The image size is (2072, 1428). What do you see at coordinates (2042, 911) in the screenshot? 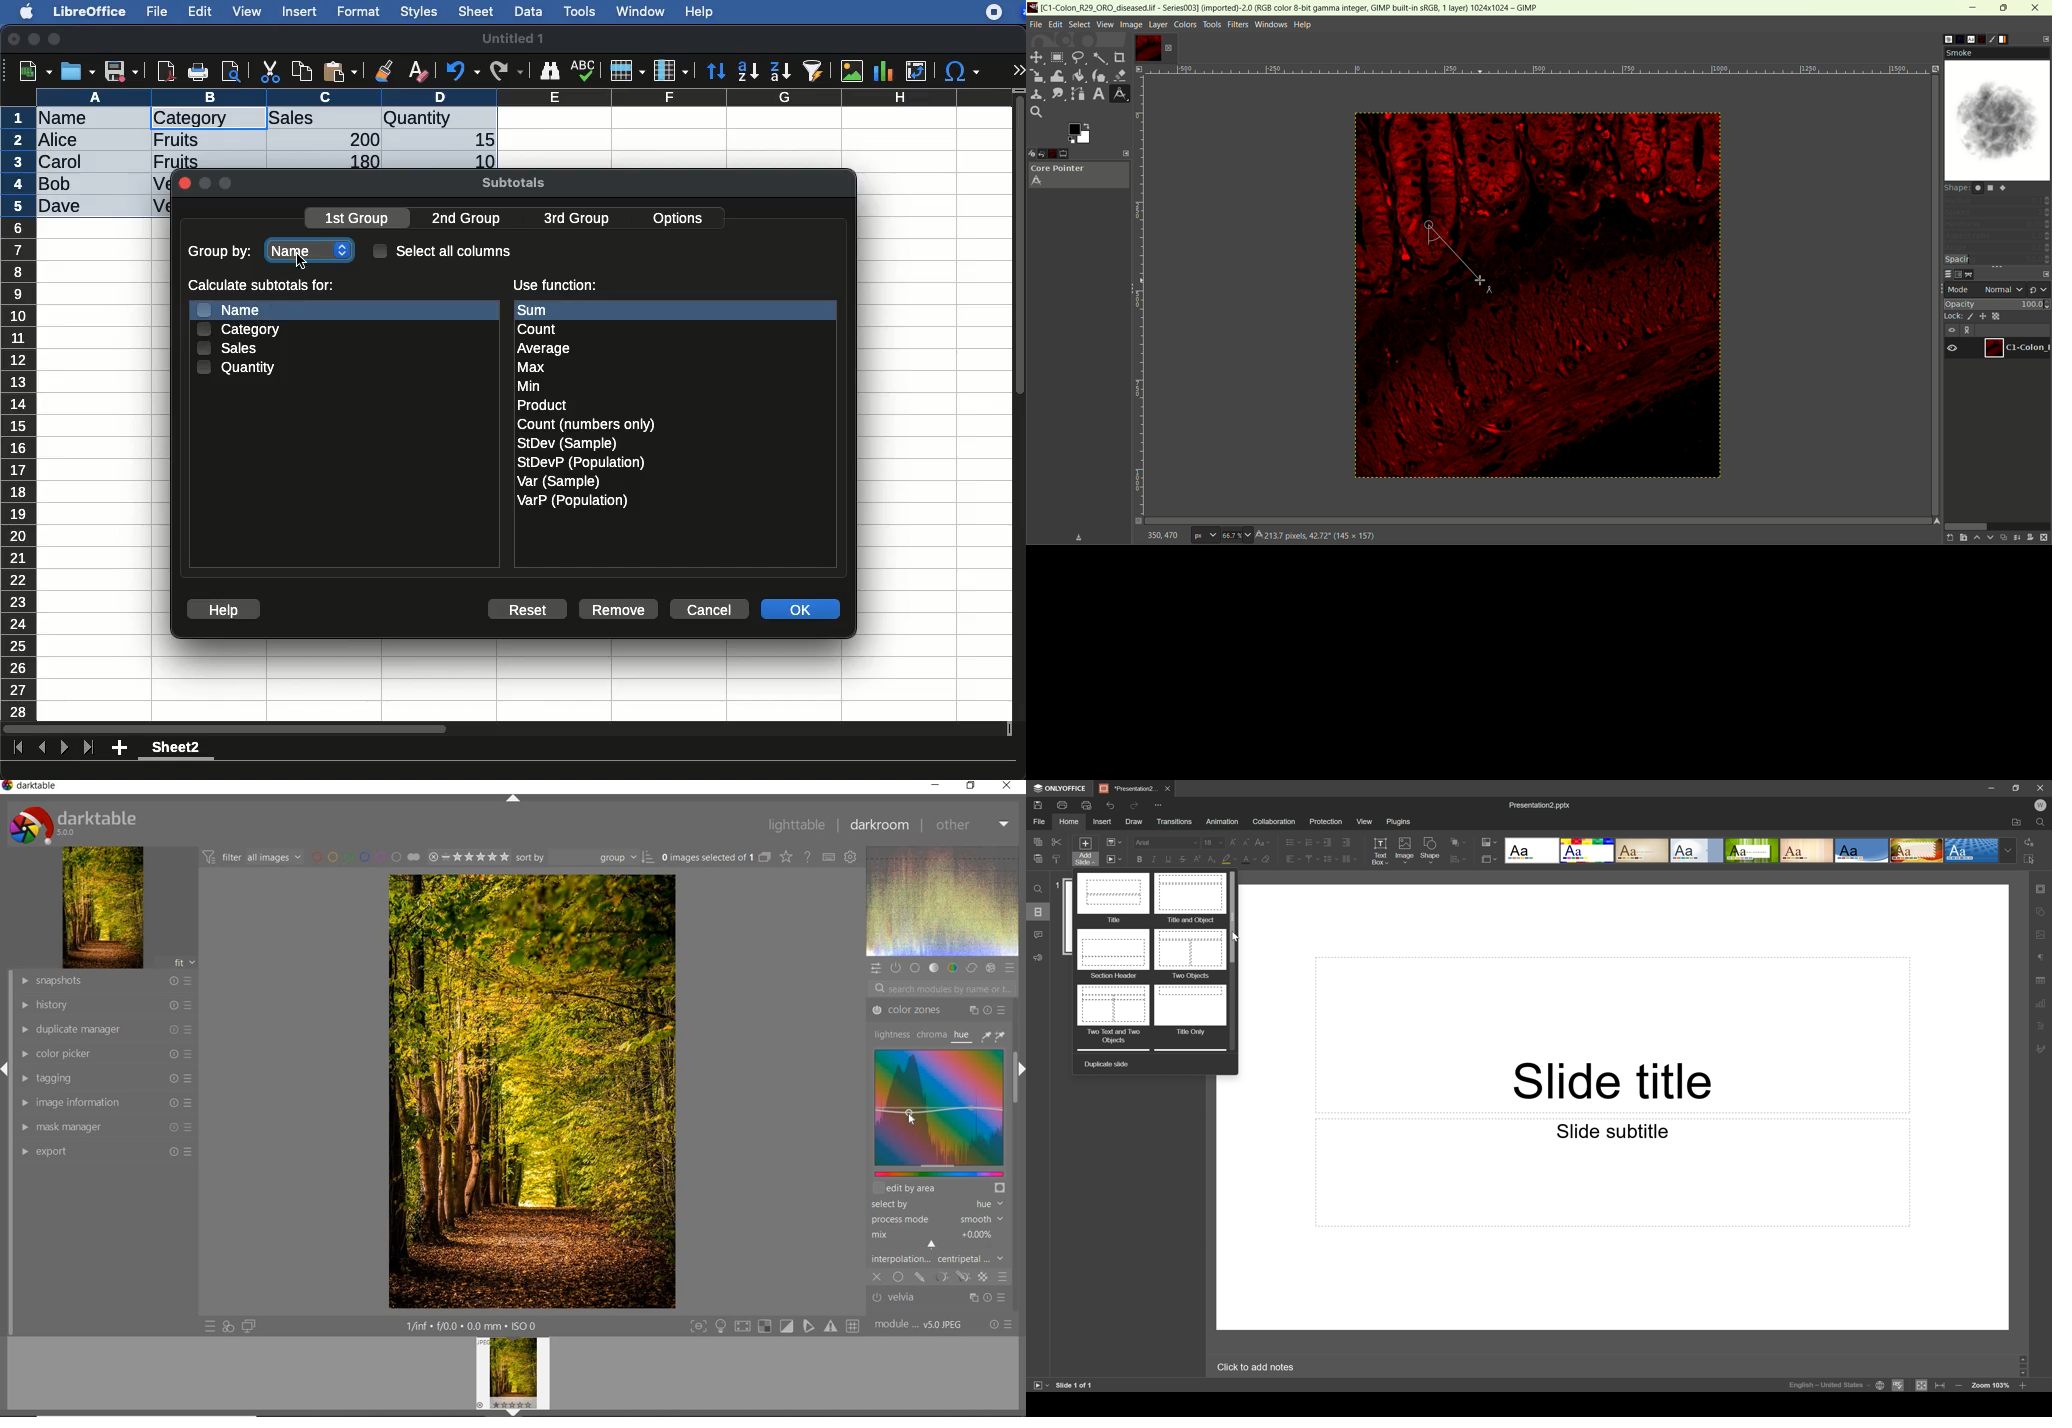
I see `Shape settings` at bounding box center [2042, 911].